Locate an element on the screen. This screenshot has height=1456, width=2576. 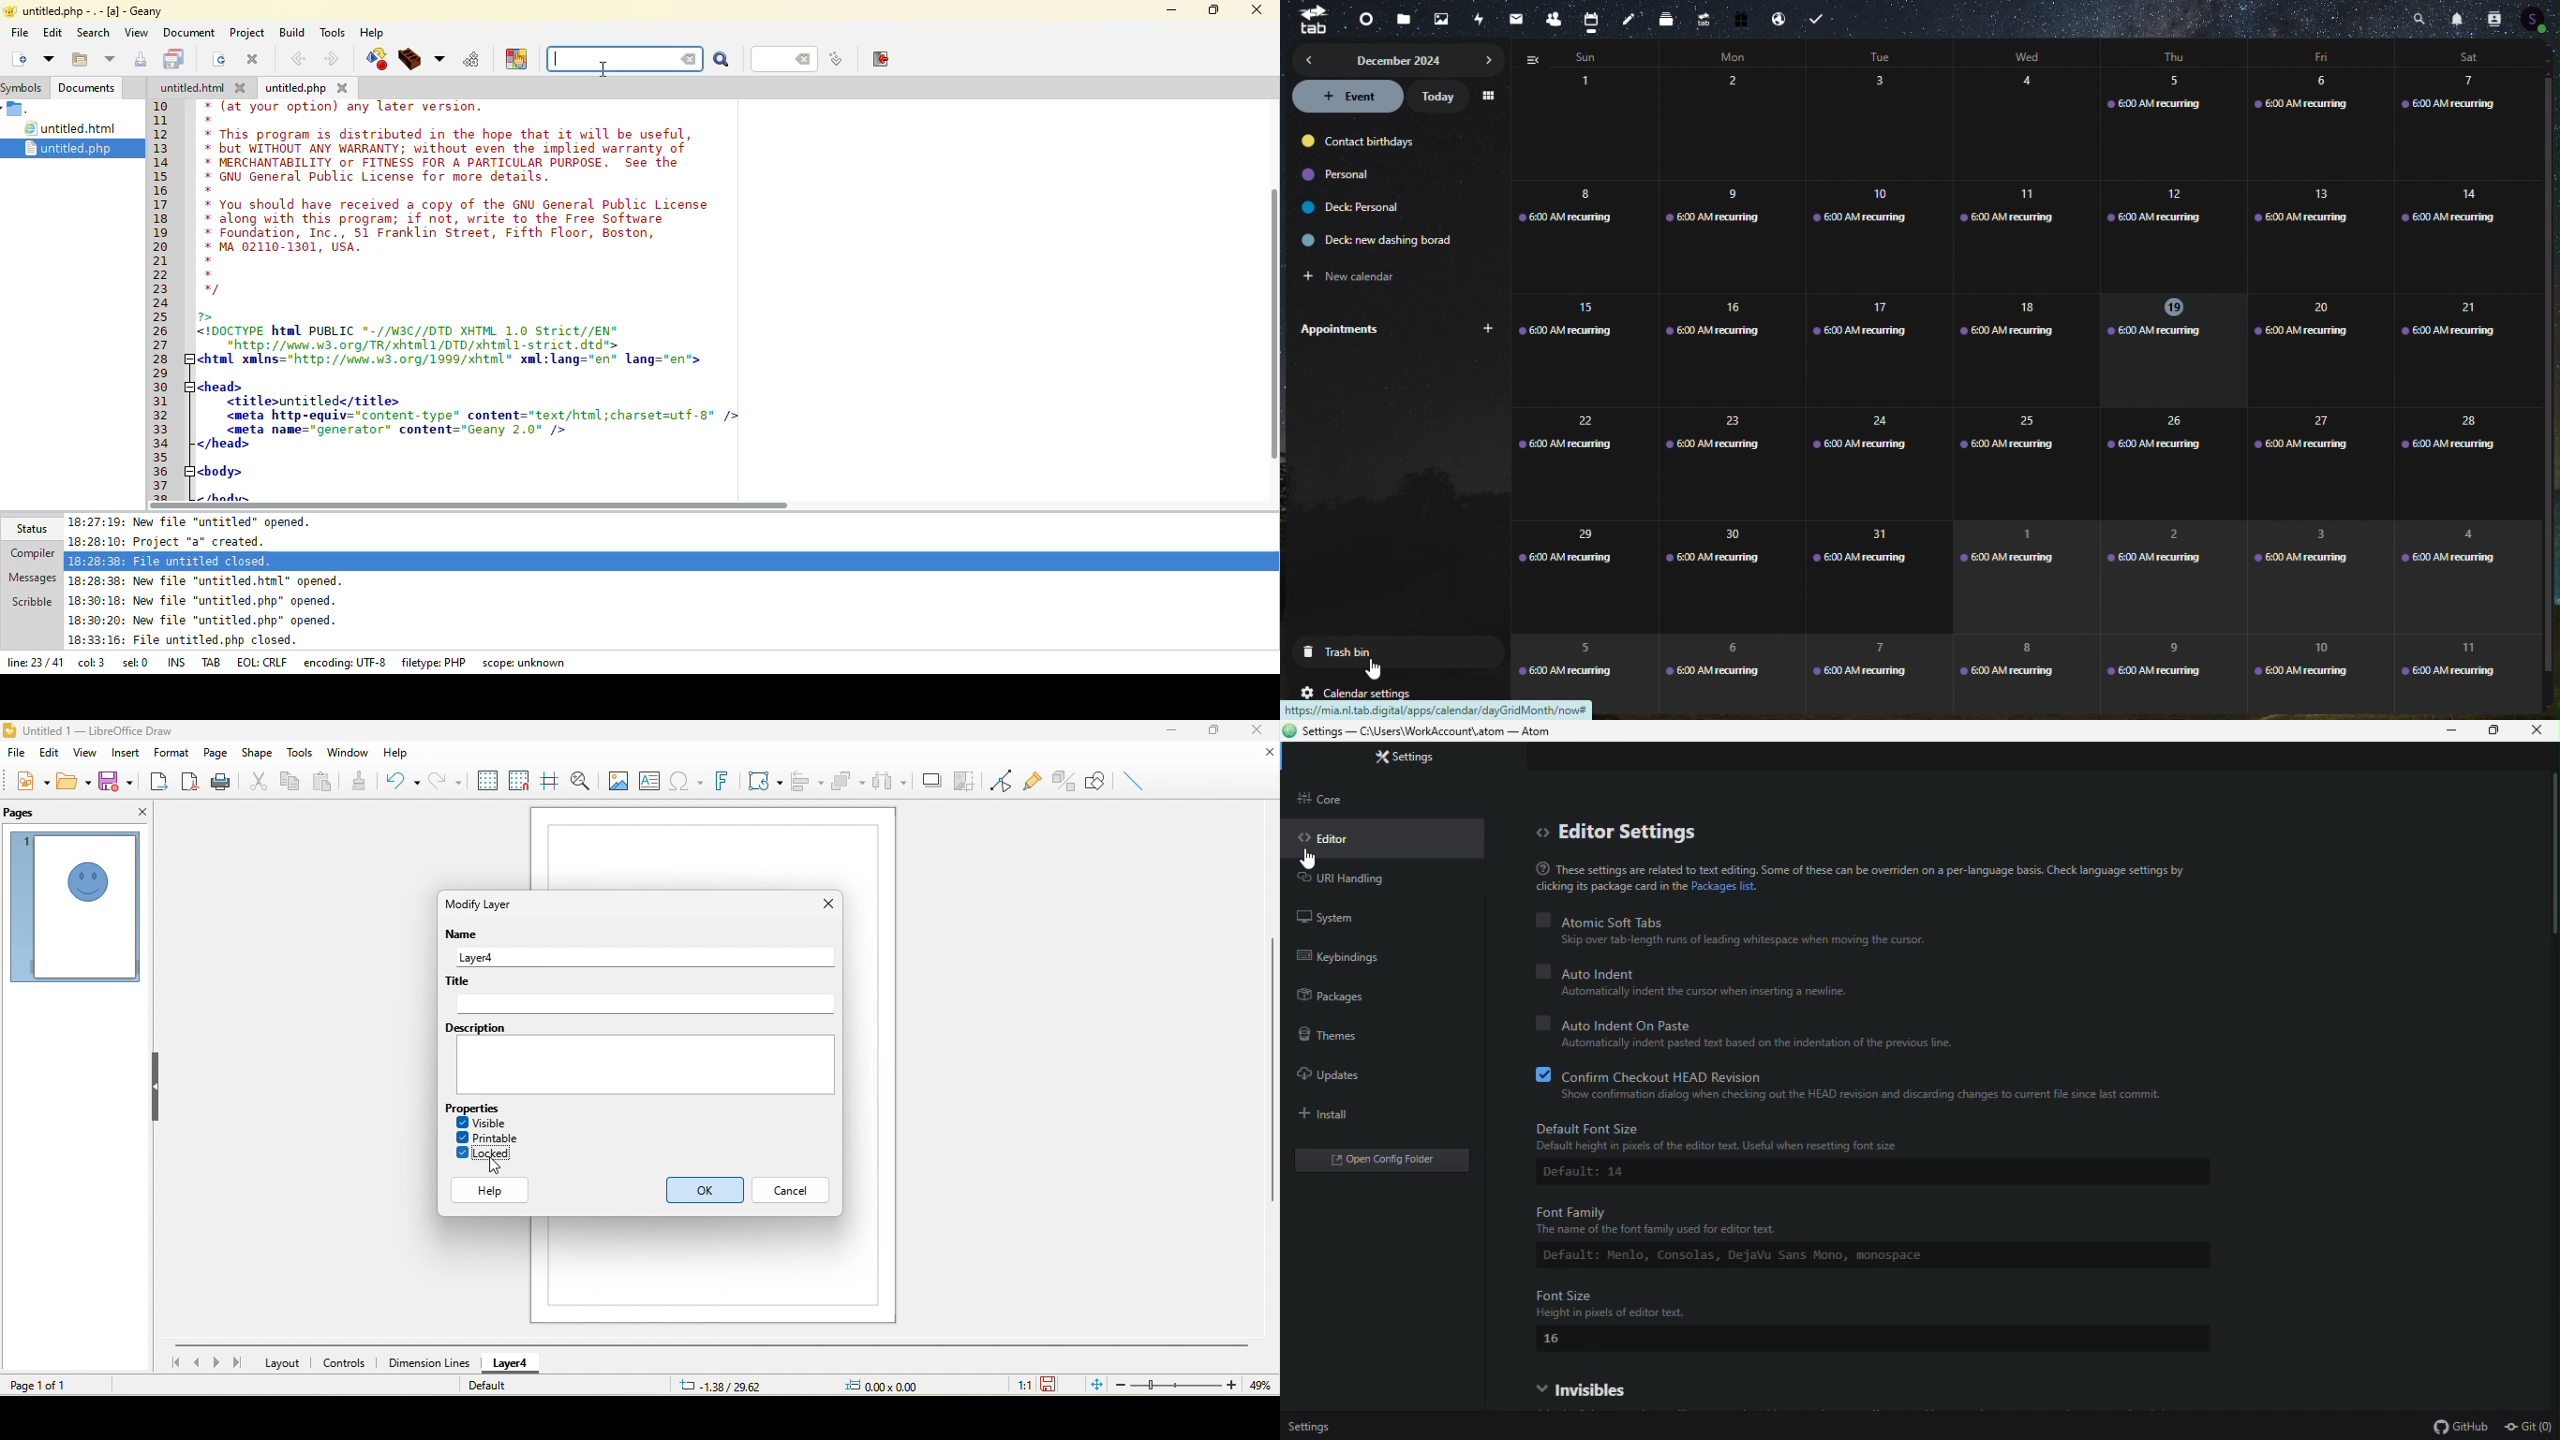
Auto indent on paste is located at coordinates (1771, 1025).